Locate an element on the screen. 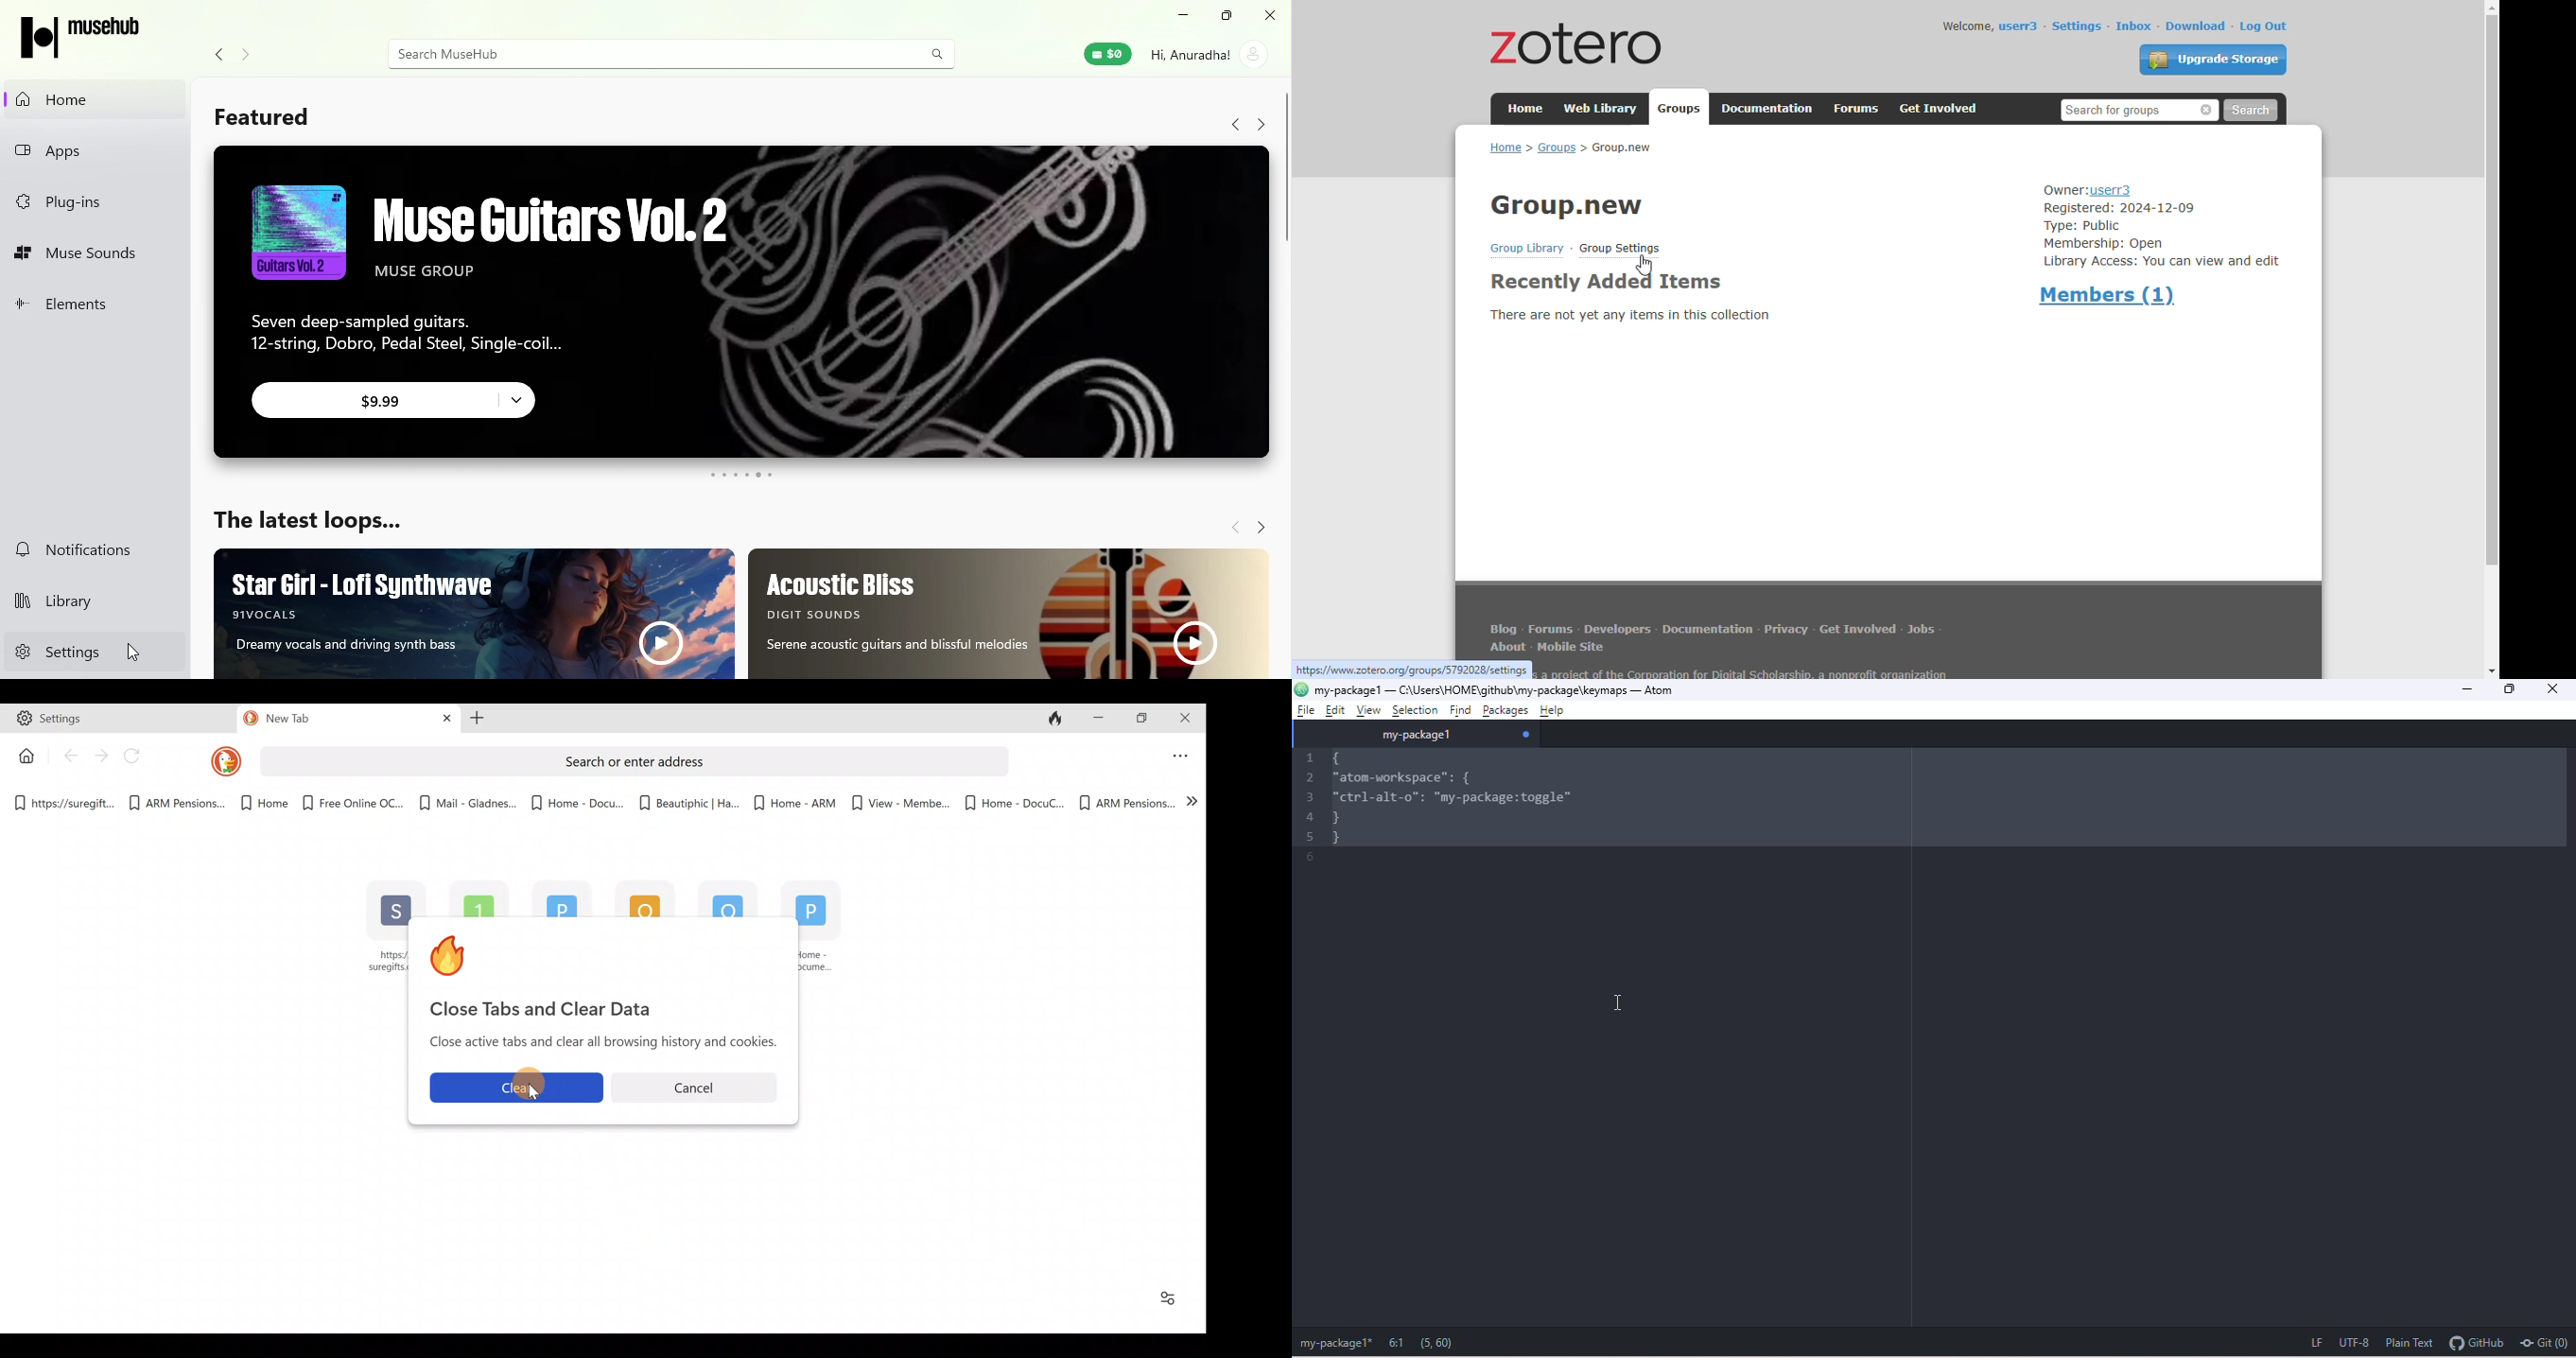  cursor is located at coordinates (131, 652).